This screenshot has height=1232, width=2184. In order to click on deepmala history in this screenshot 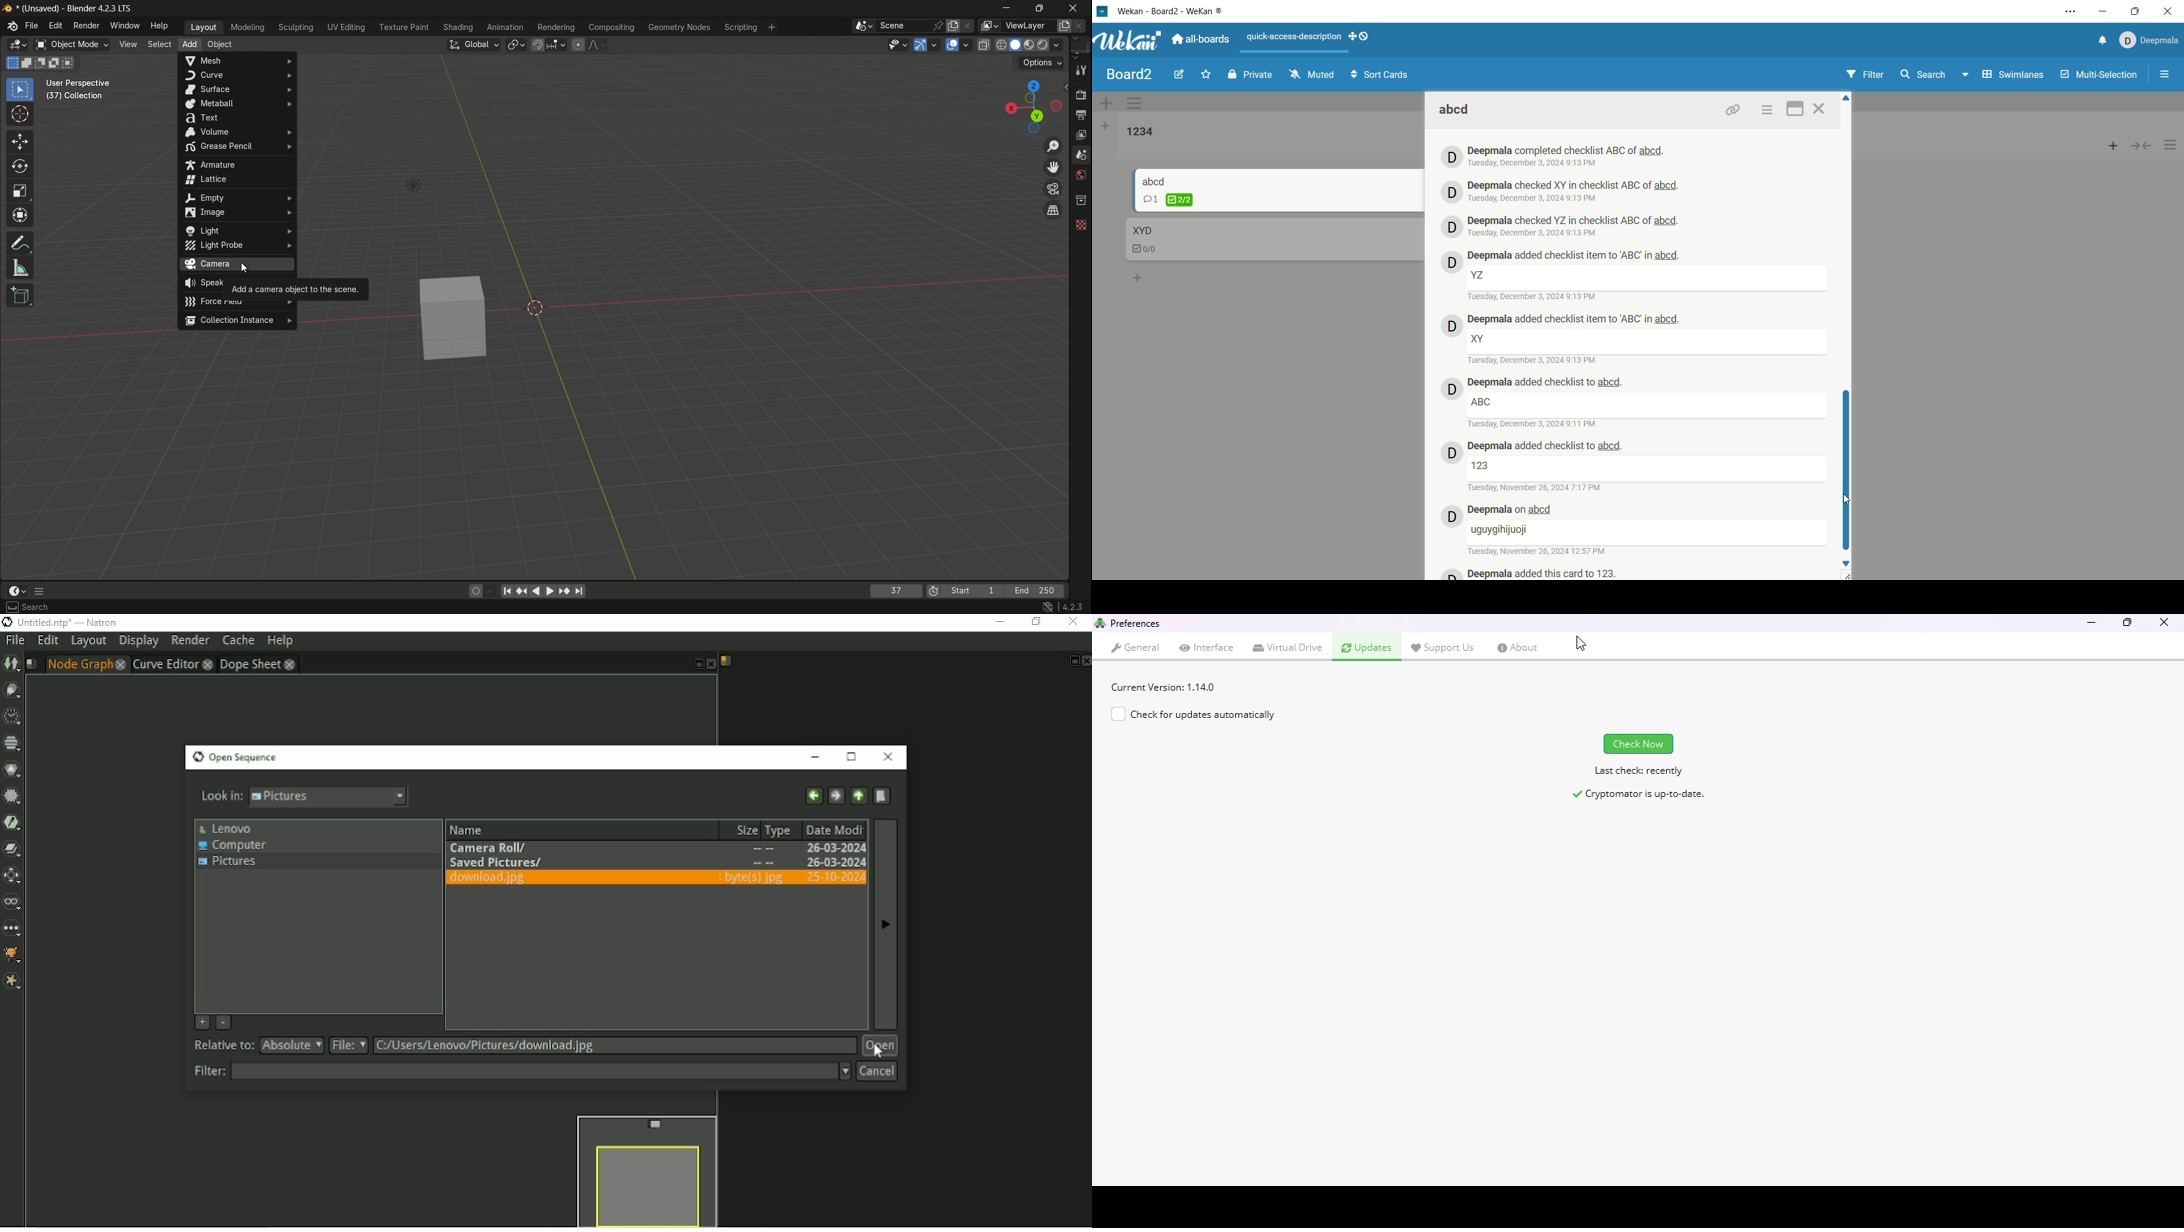, I will do `click(1574, 320)`.